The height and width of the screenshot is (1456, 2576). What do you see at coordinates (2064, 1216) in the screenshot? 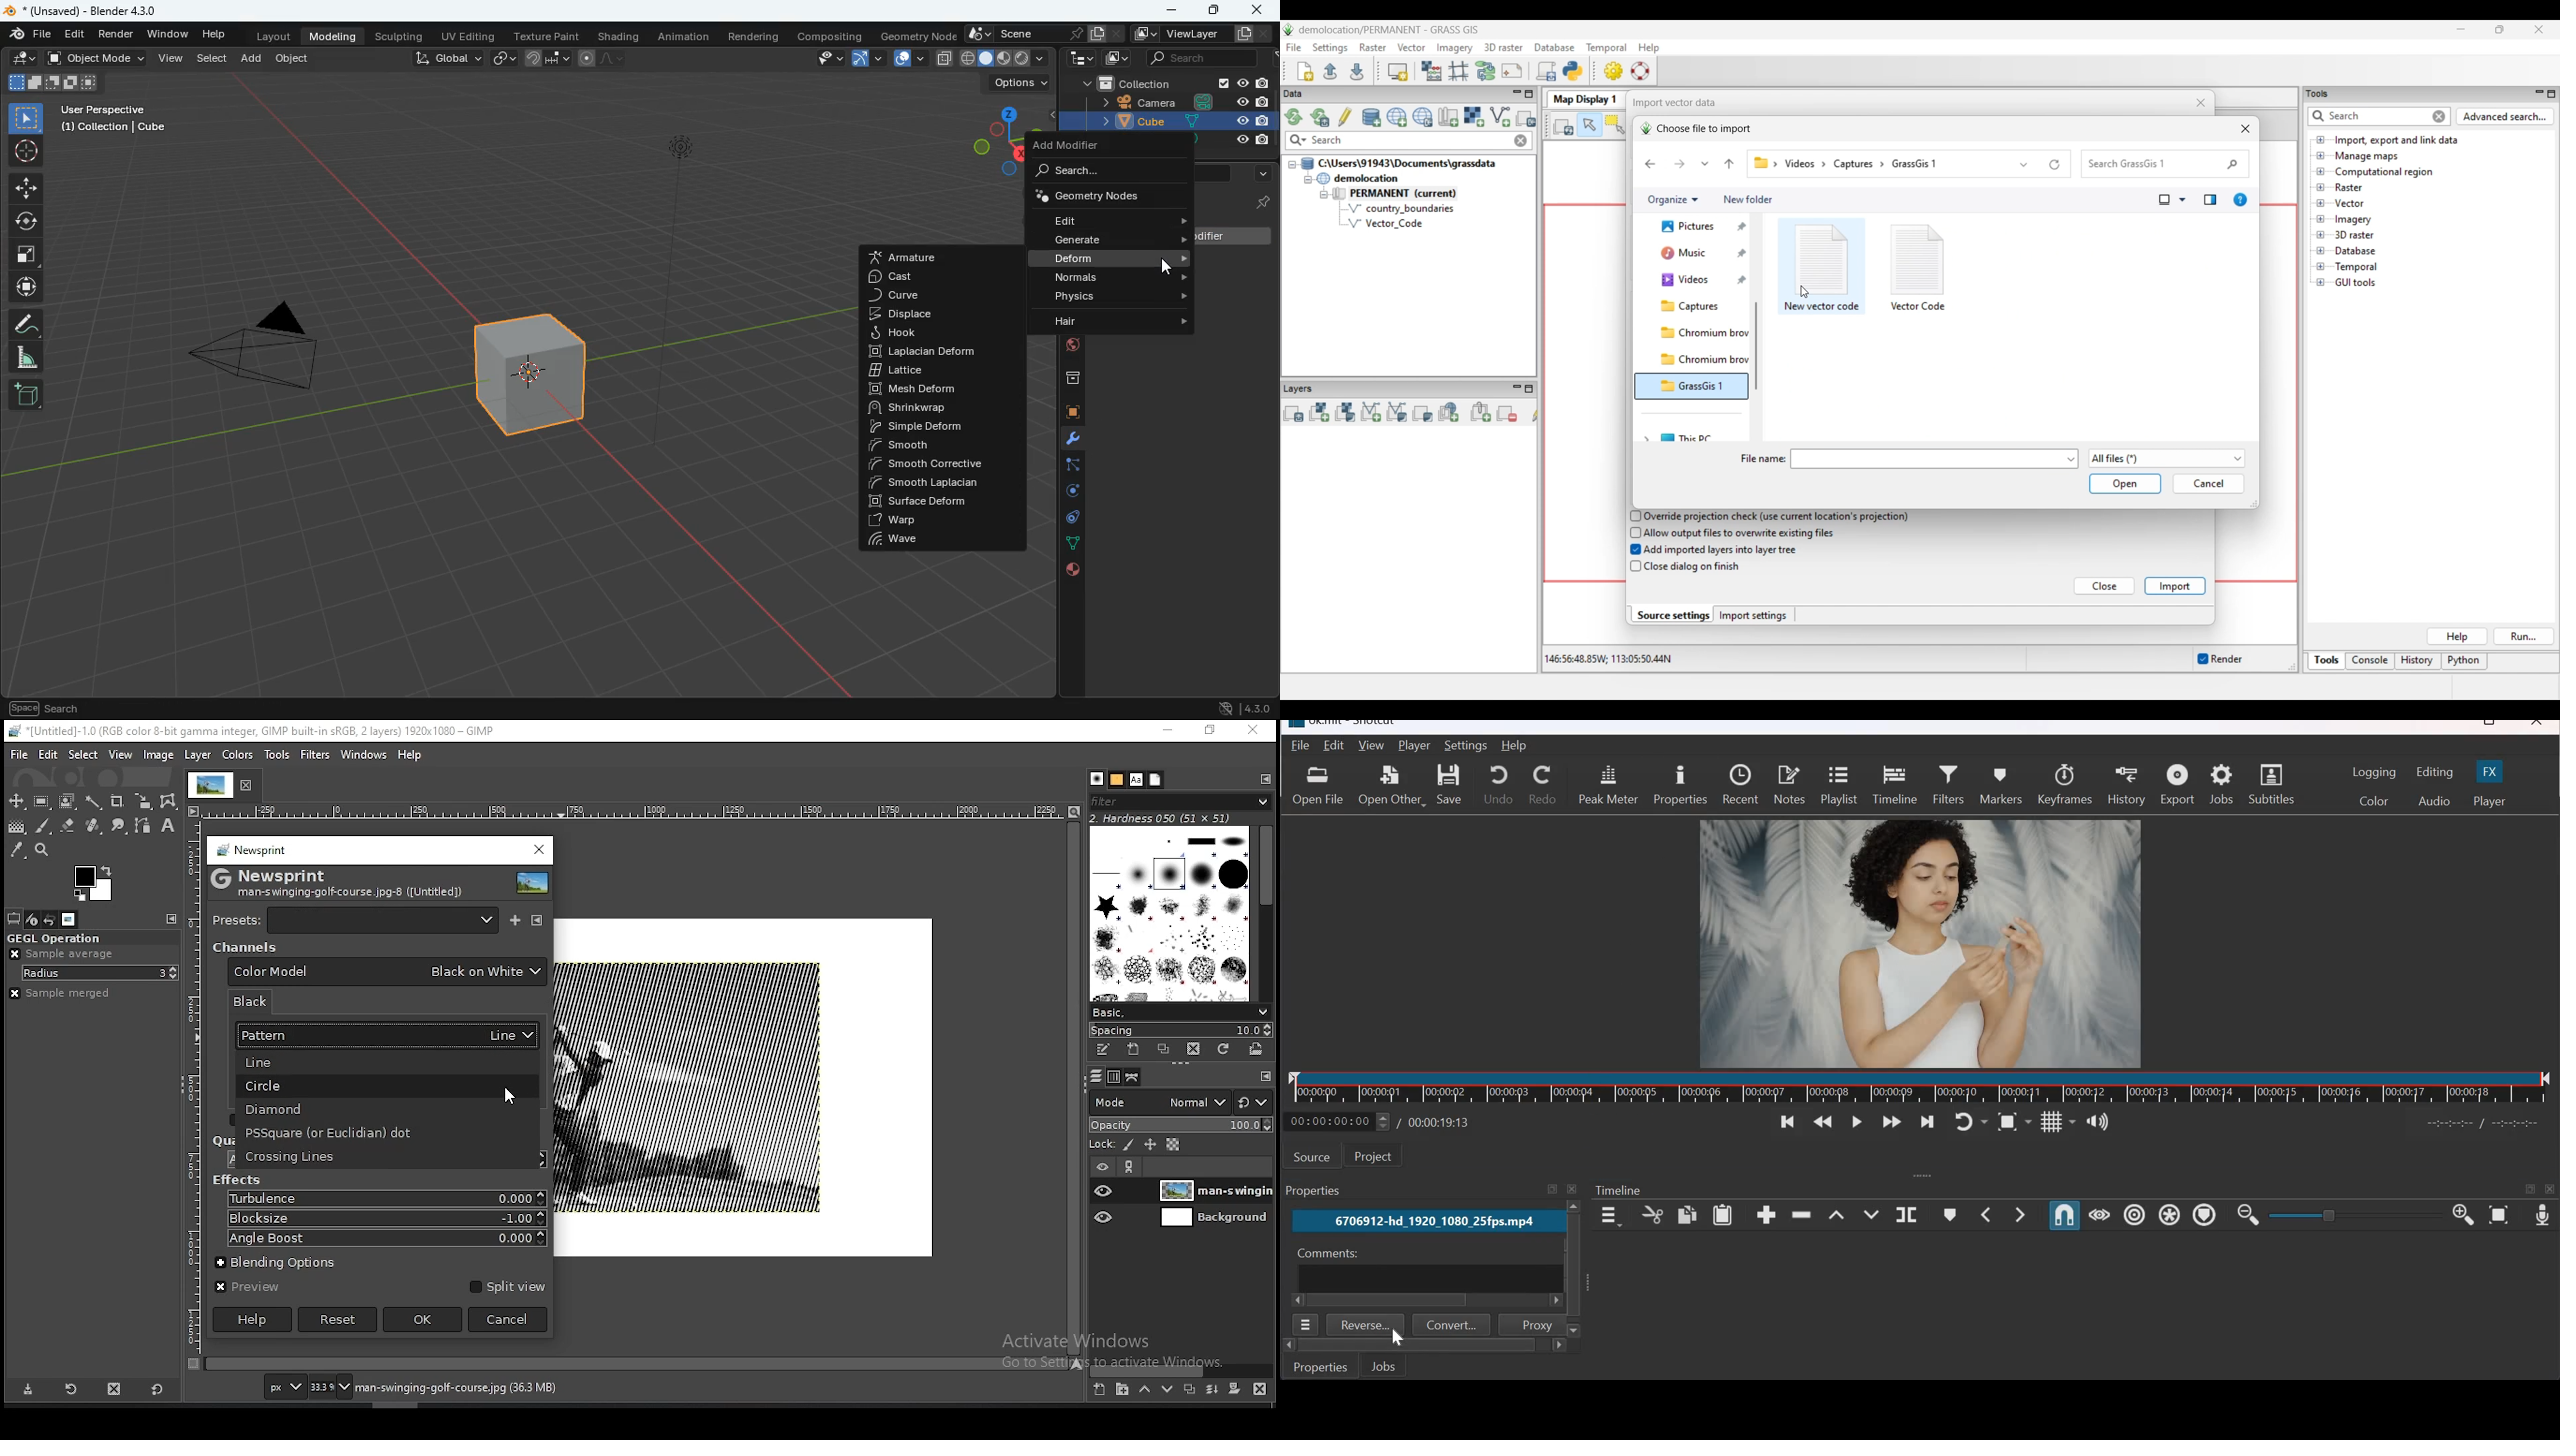
I see `Snap` at bounding box center [2064, 1216].